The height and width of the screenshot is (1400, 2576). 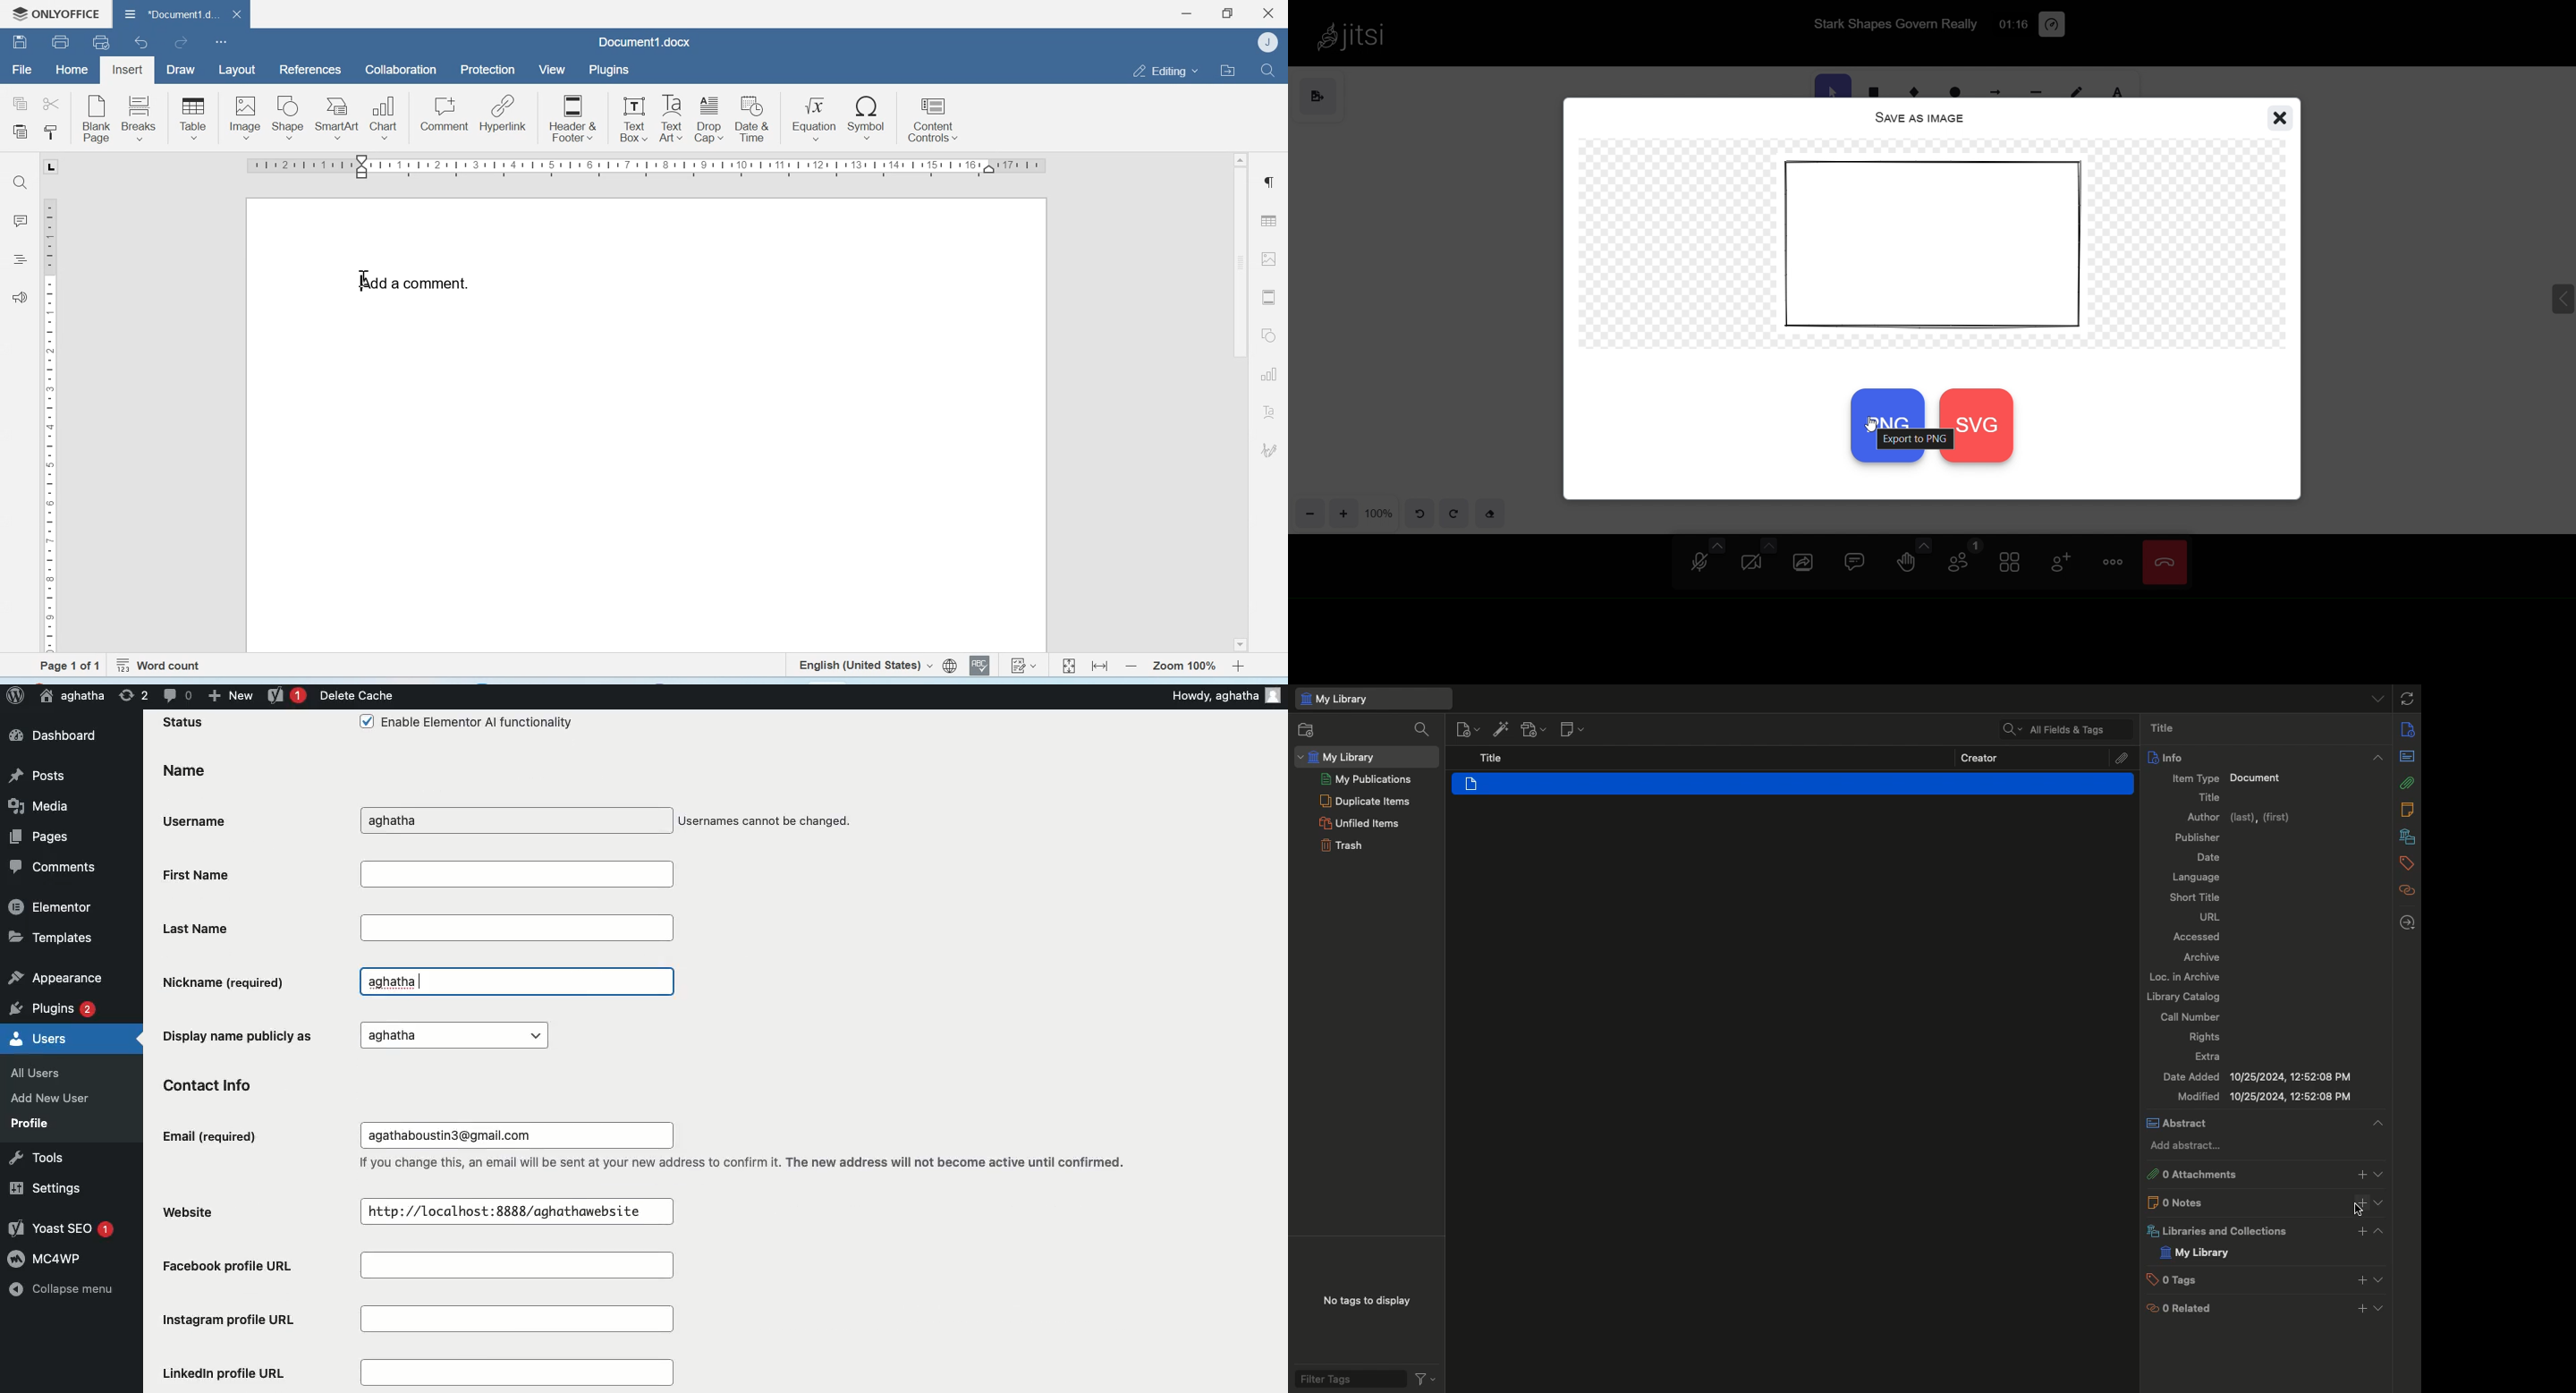 I want to click on zoom percentage, so click(x=1381, y=512).